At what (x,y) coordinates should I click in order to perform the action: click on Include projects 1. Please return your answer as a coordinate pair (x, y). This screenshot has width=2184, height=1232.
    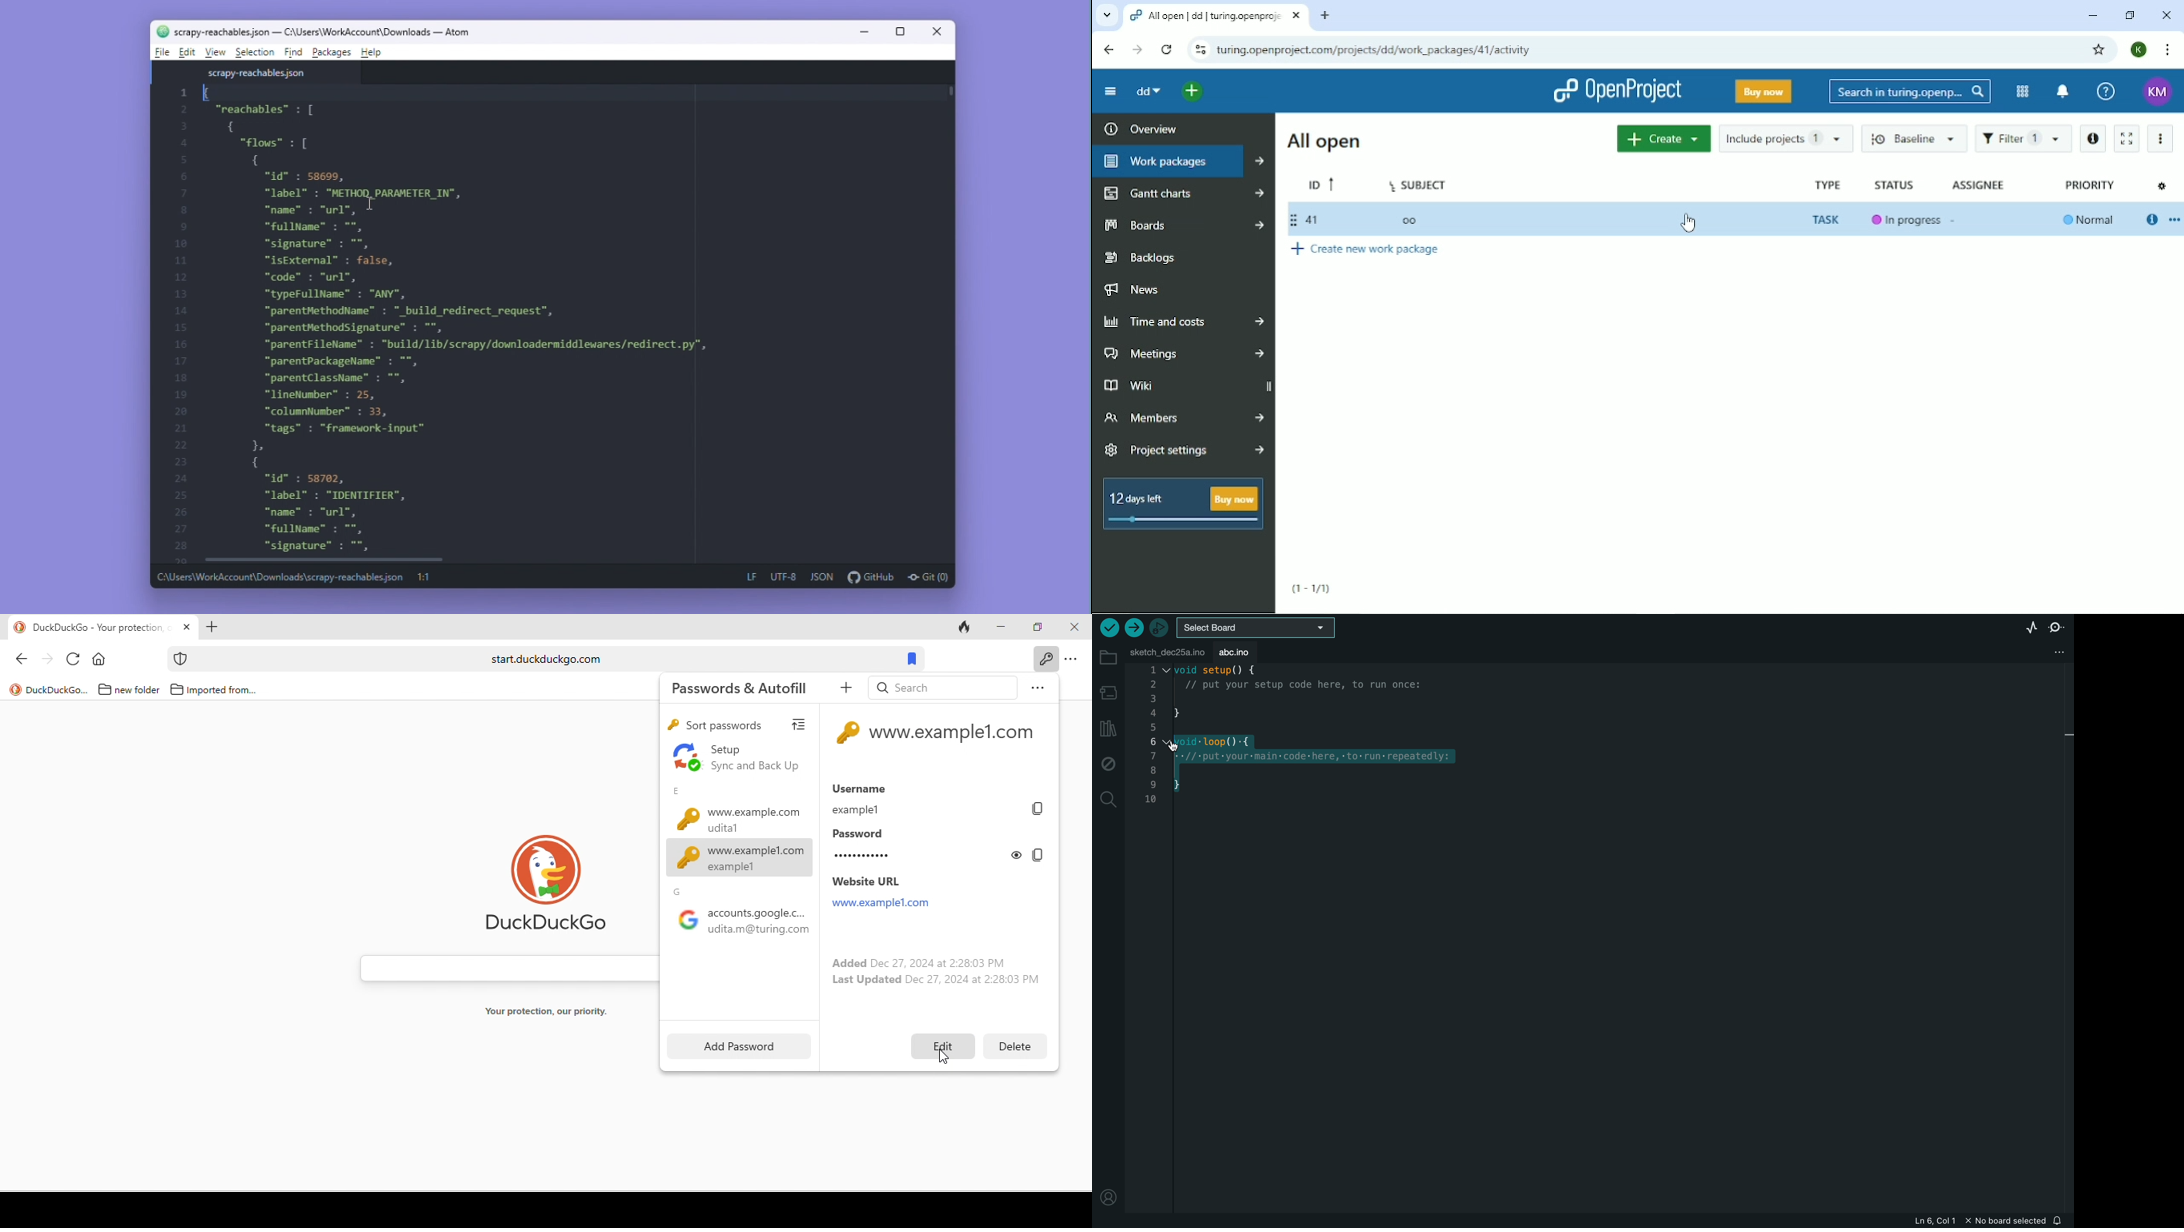
    Looking at the image, I should click on (1784, 137).